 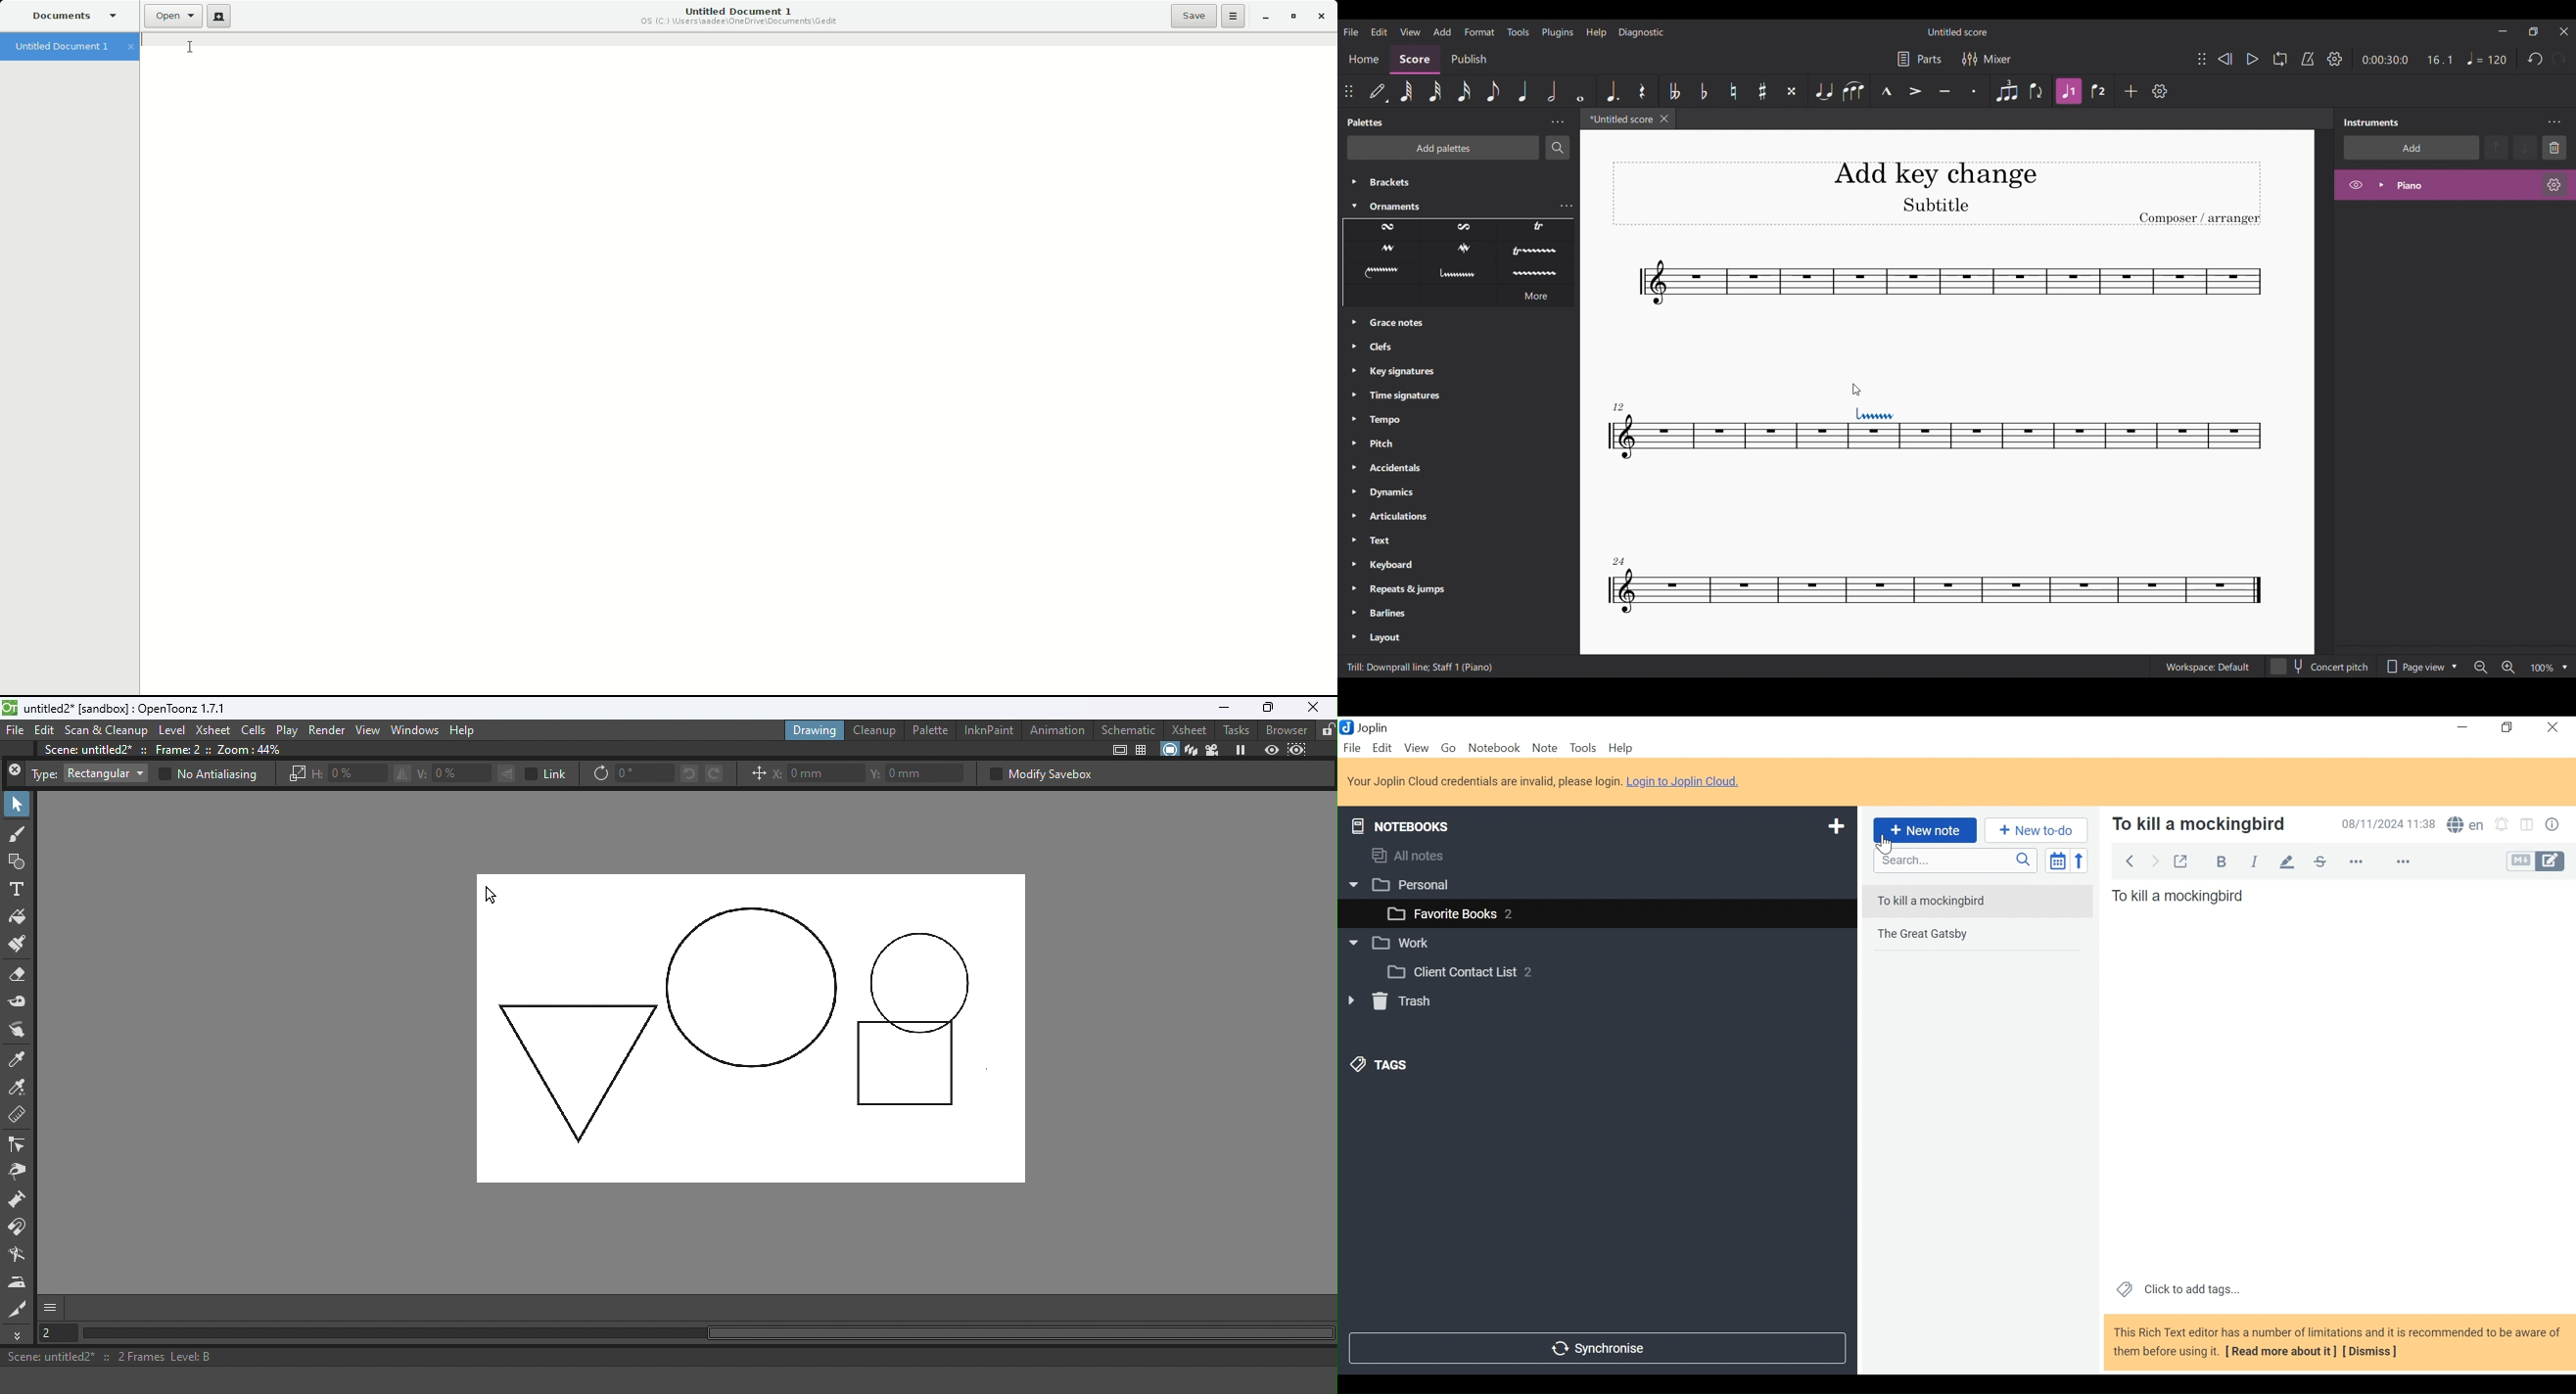 I want to click on Search, so click(x=1956, y=862).